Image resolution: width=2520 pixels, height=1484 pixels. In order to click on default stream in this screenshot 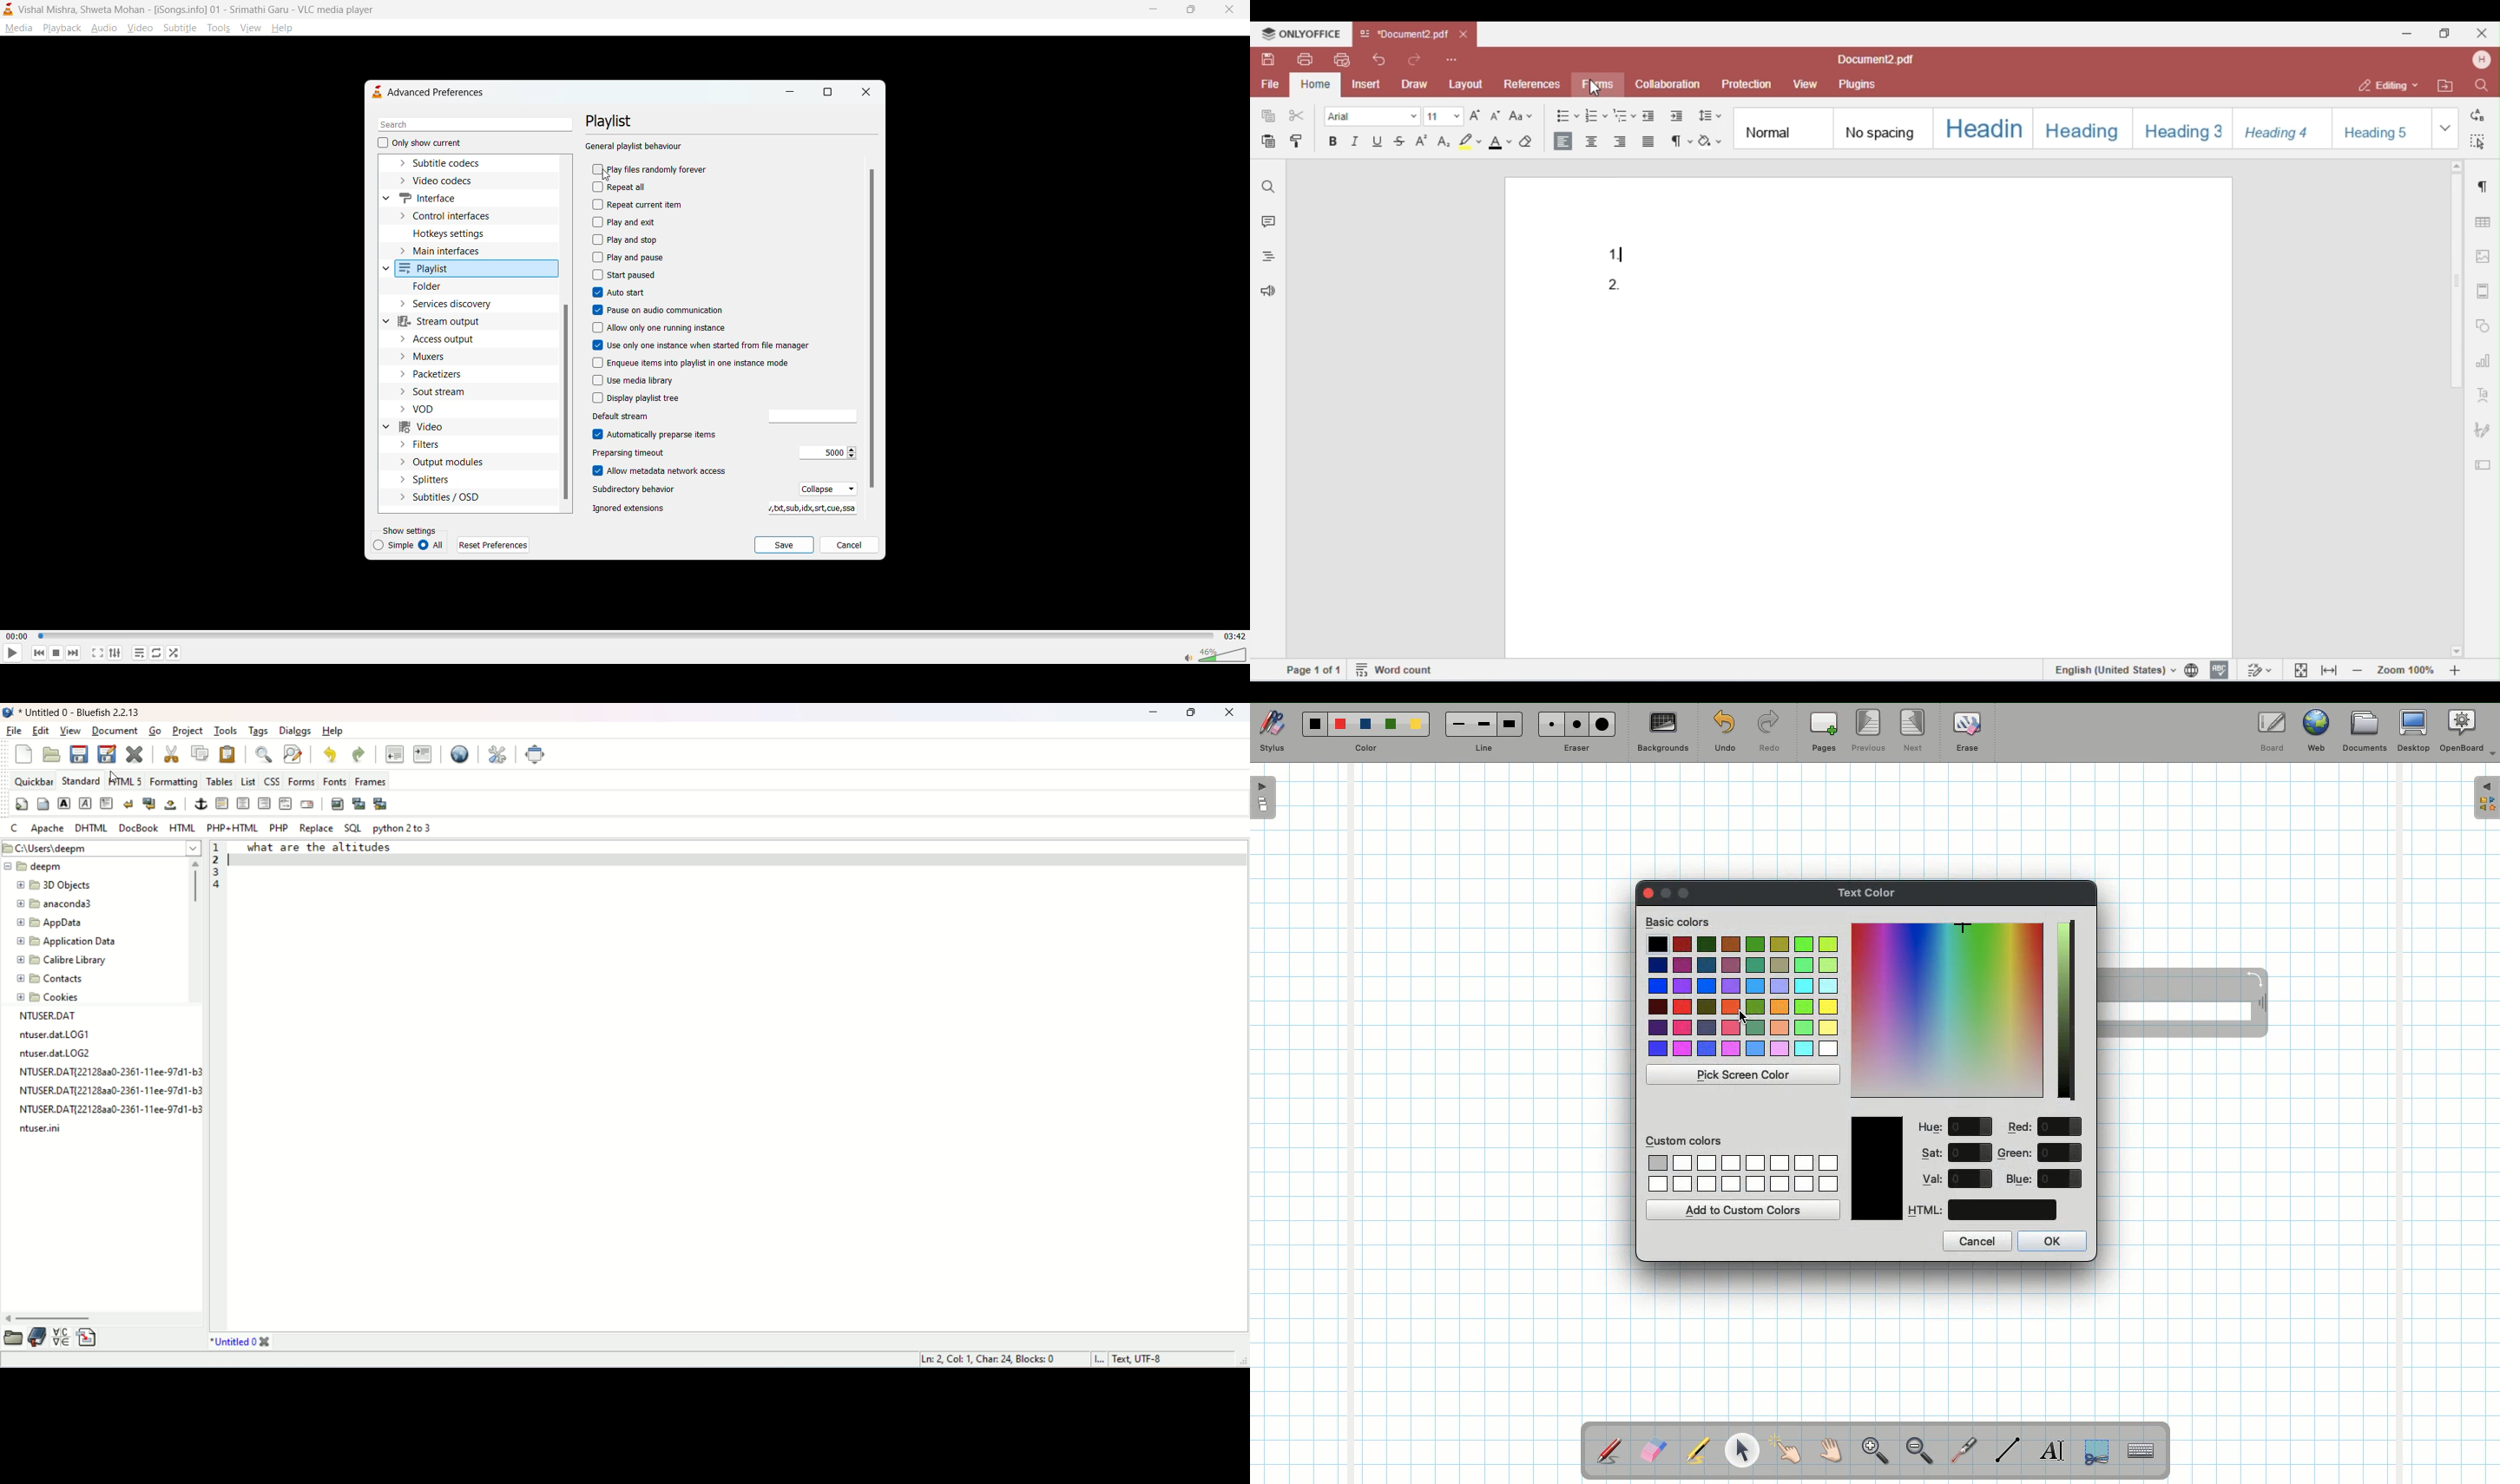, I will do `click(808, 417)`.